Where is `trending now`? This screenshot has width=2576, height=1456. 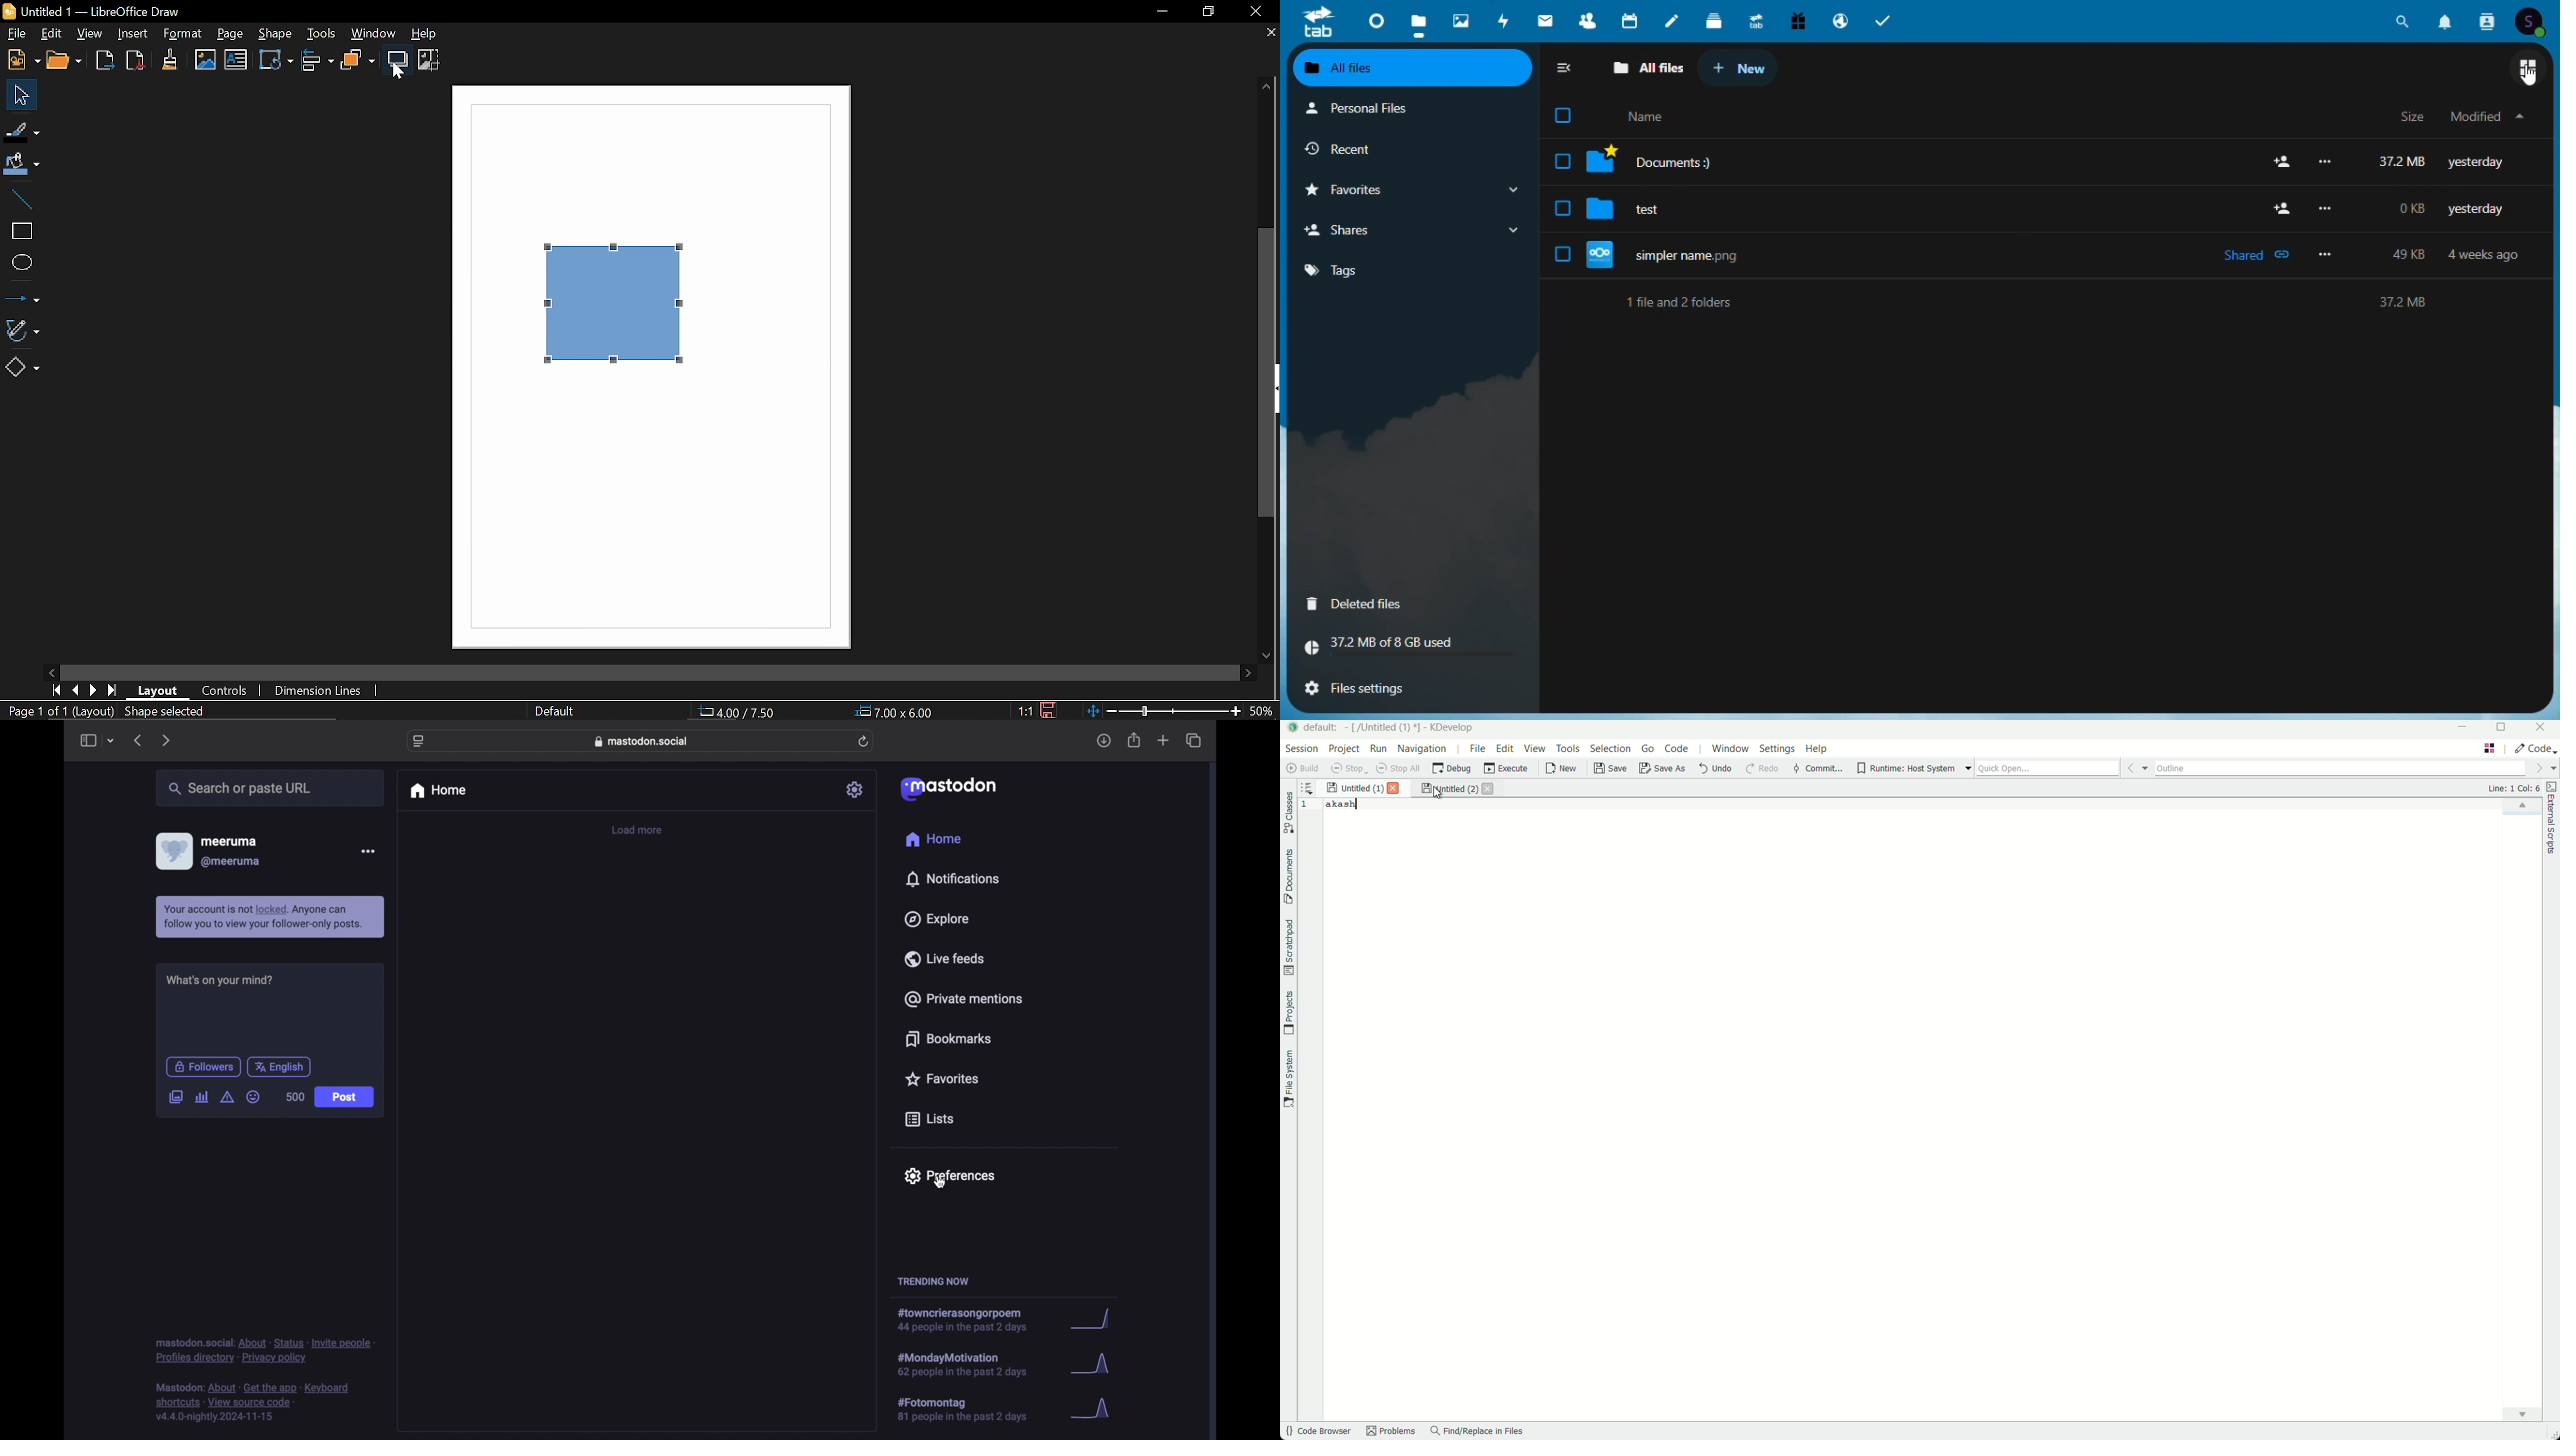
trending now is located at coordinates (933, 1281).